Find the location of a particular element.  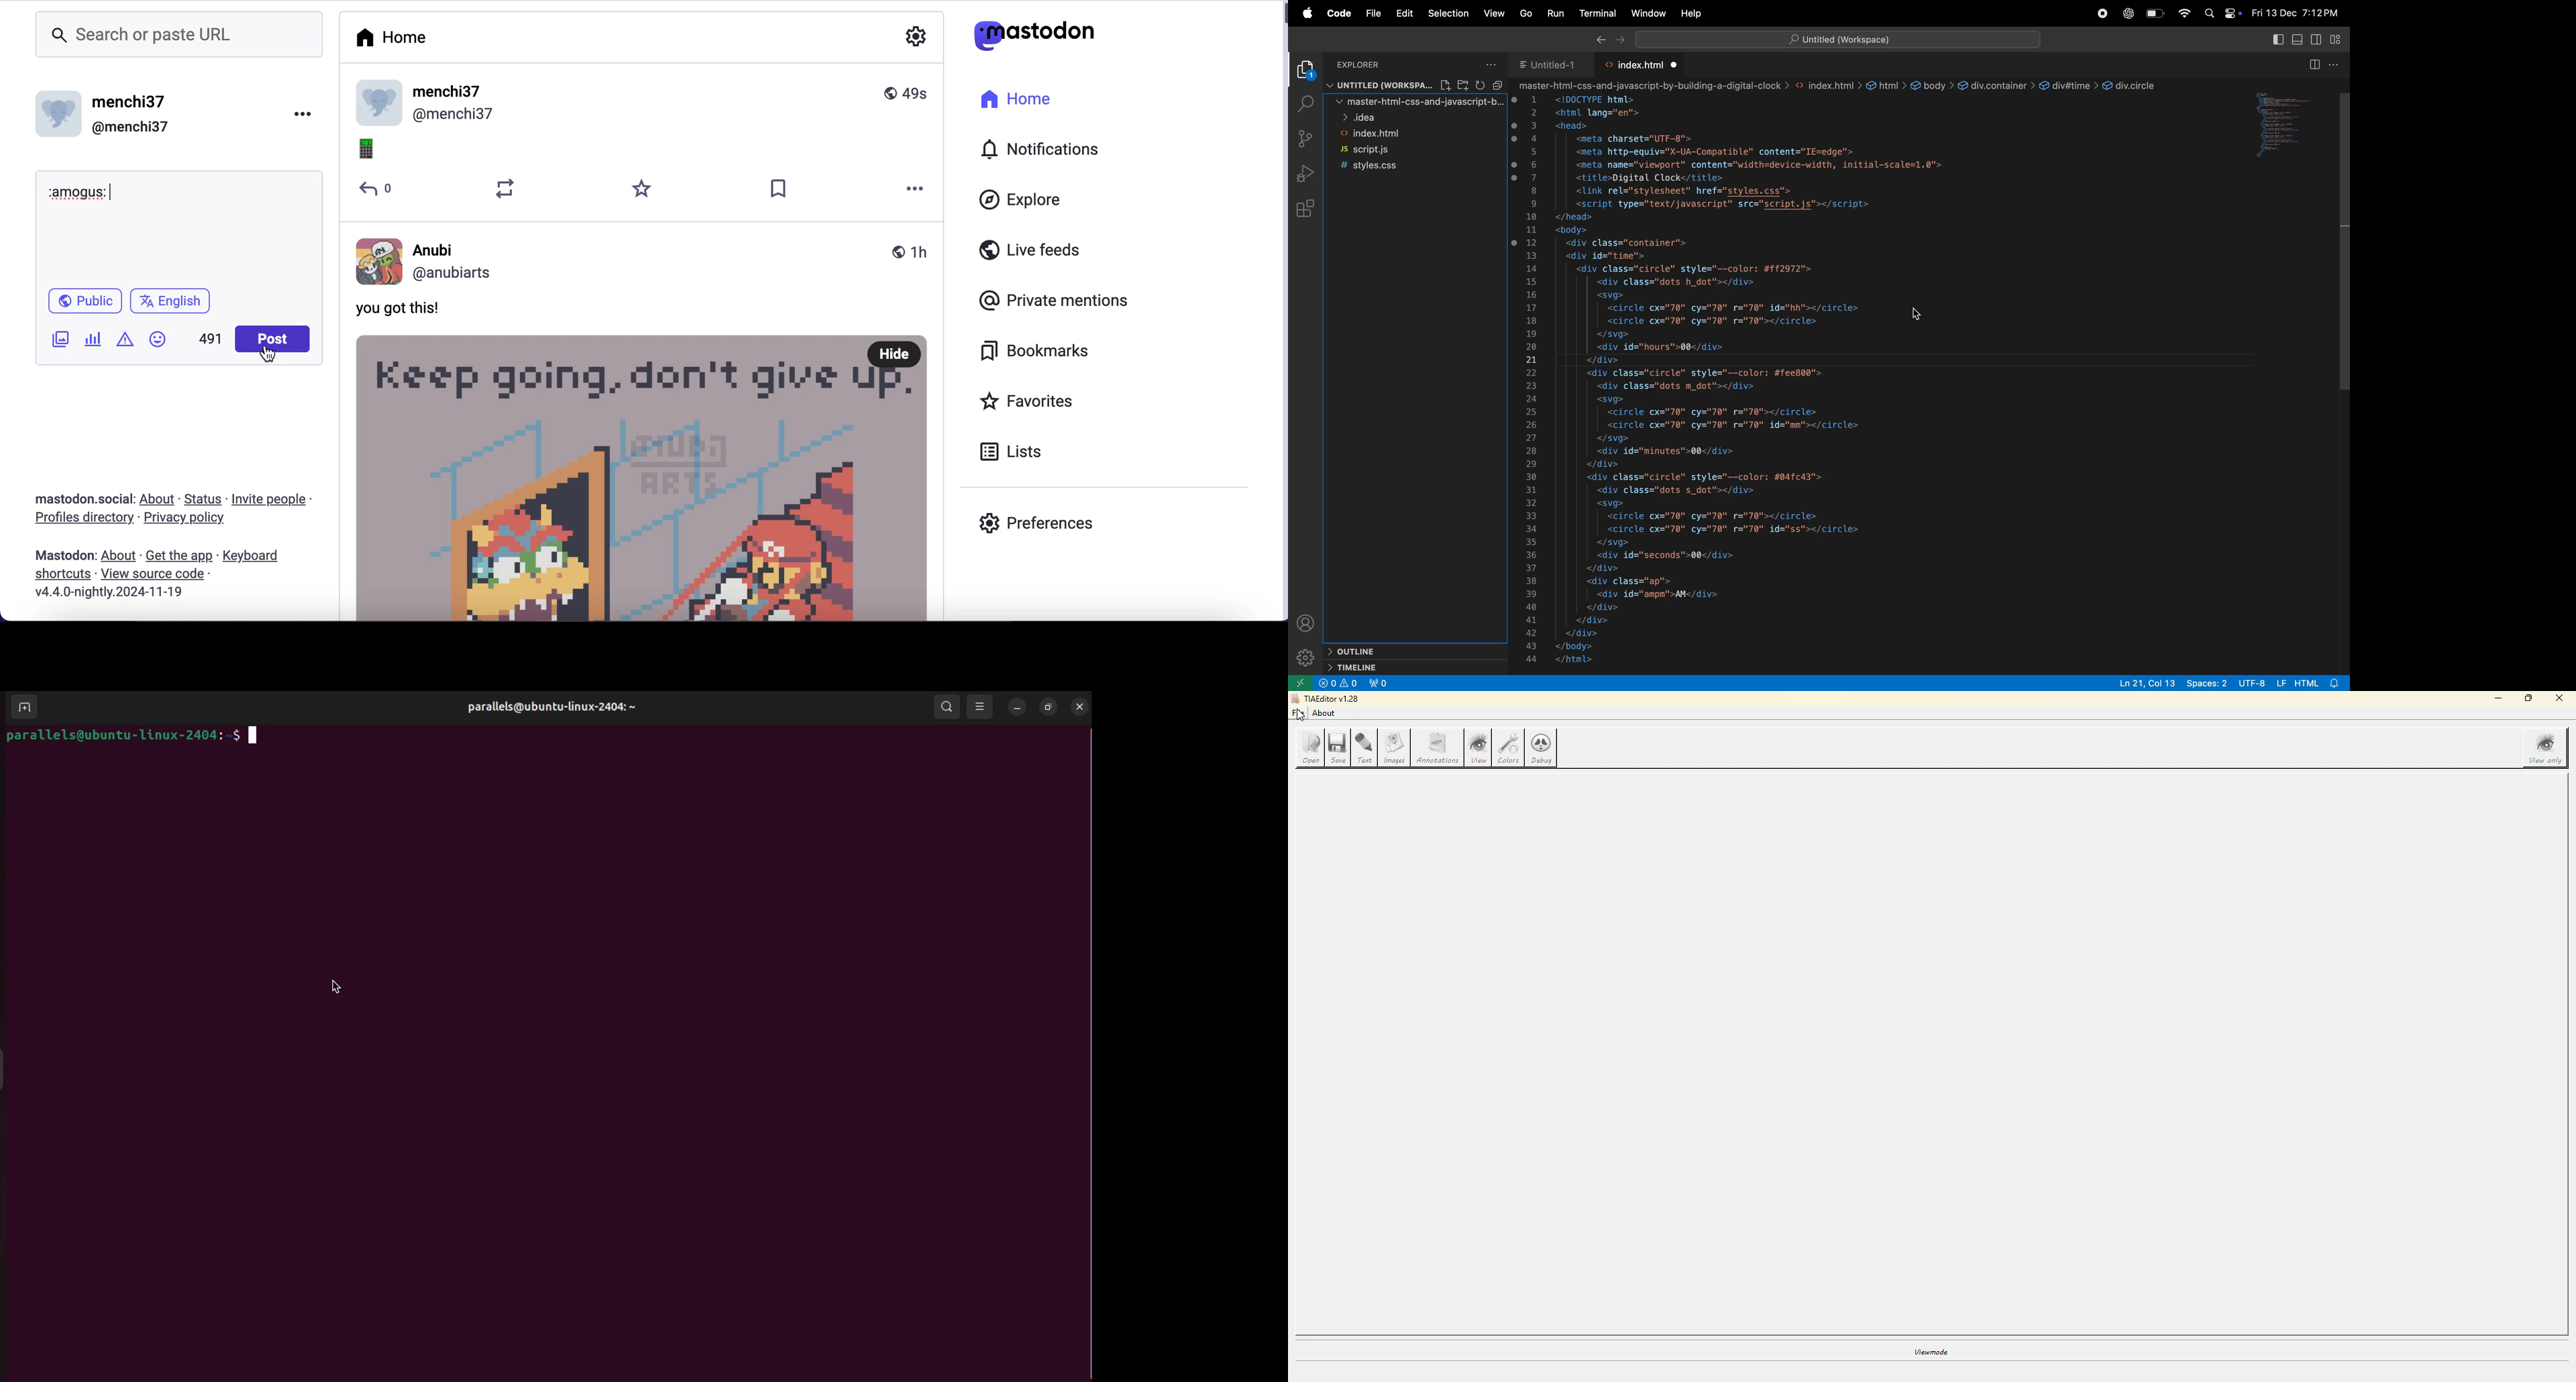

search is located at coordinates (1303, 103).